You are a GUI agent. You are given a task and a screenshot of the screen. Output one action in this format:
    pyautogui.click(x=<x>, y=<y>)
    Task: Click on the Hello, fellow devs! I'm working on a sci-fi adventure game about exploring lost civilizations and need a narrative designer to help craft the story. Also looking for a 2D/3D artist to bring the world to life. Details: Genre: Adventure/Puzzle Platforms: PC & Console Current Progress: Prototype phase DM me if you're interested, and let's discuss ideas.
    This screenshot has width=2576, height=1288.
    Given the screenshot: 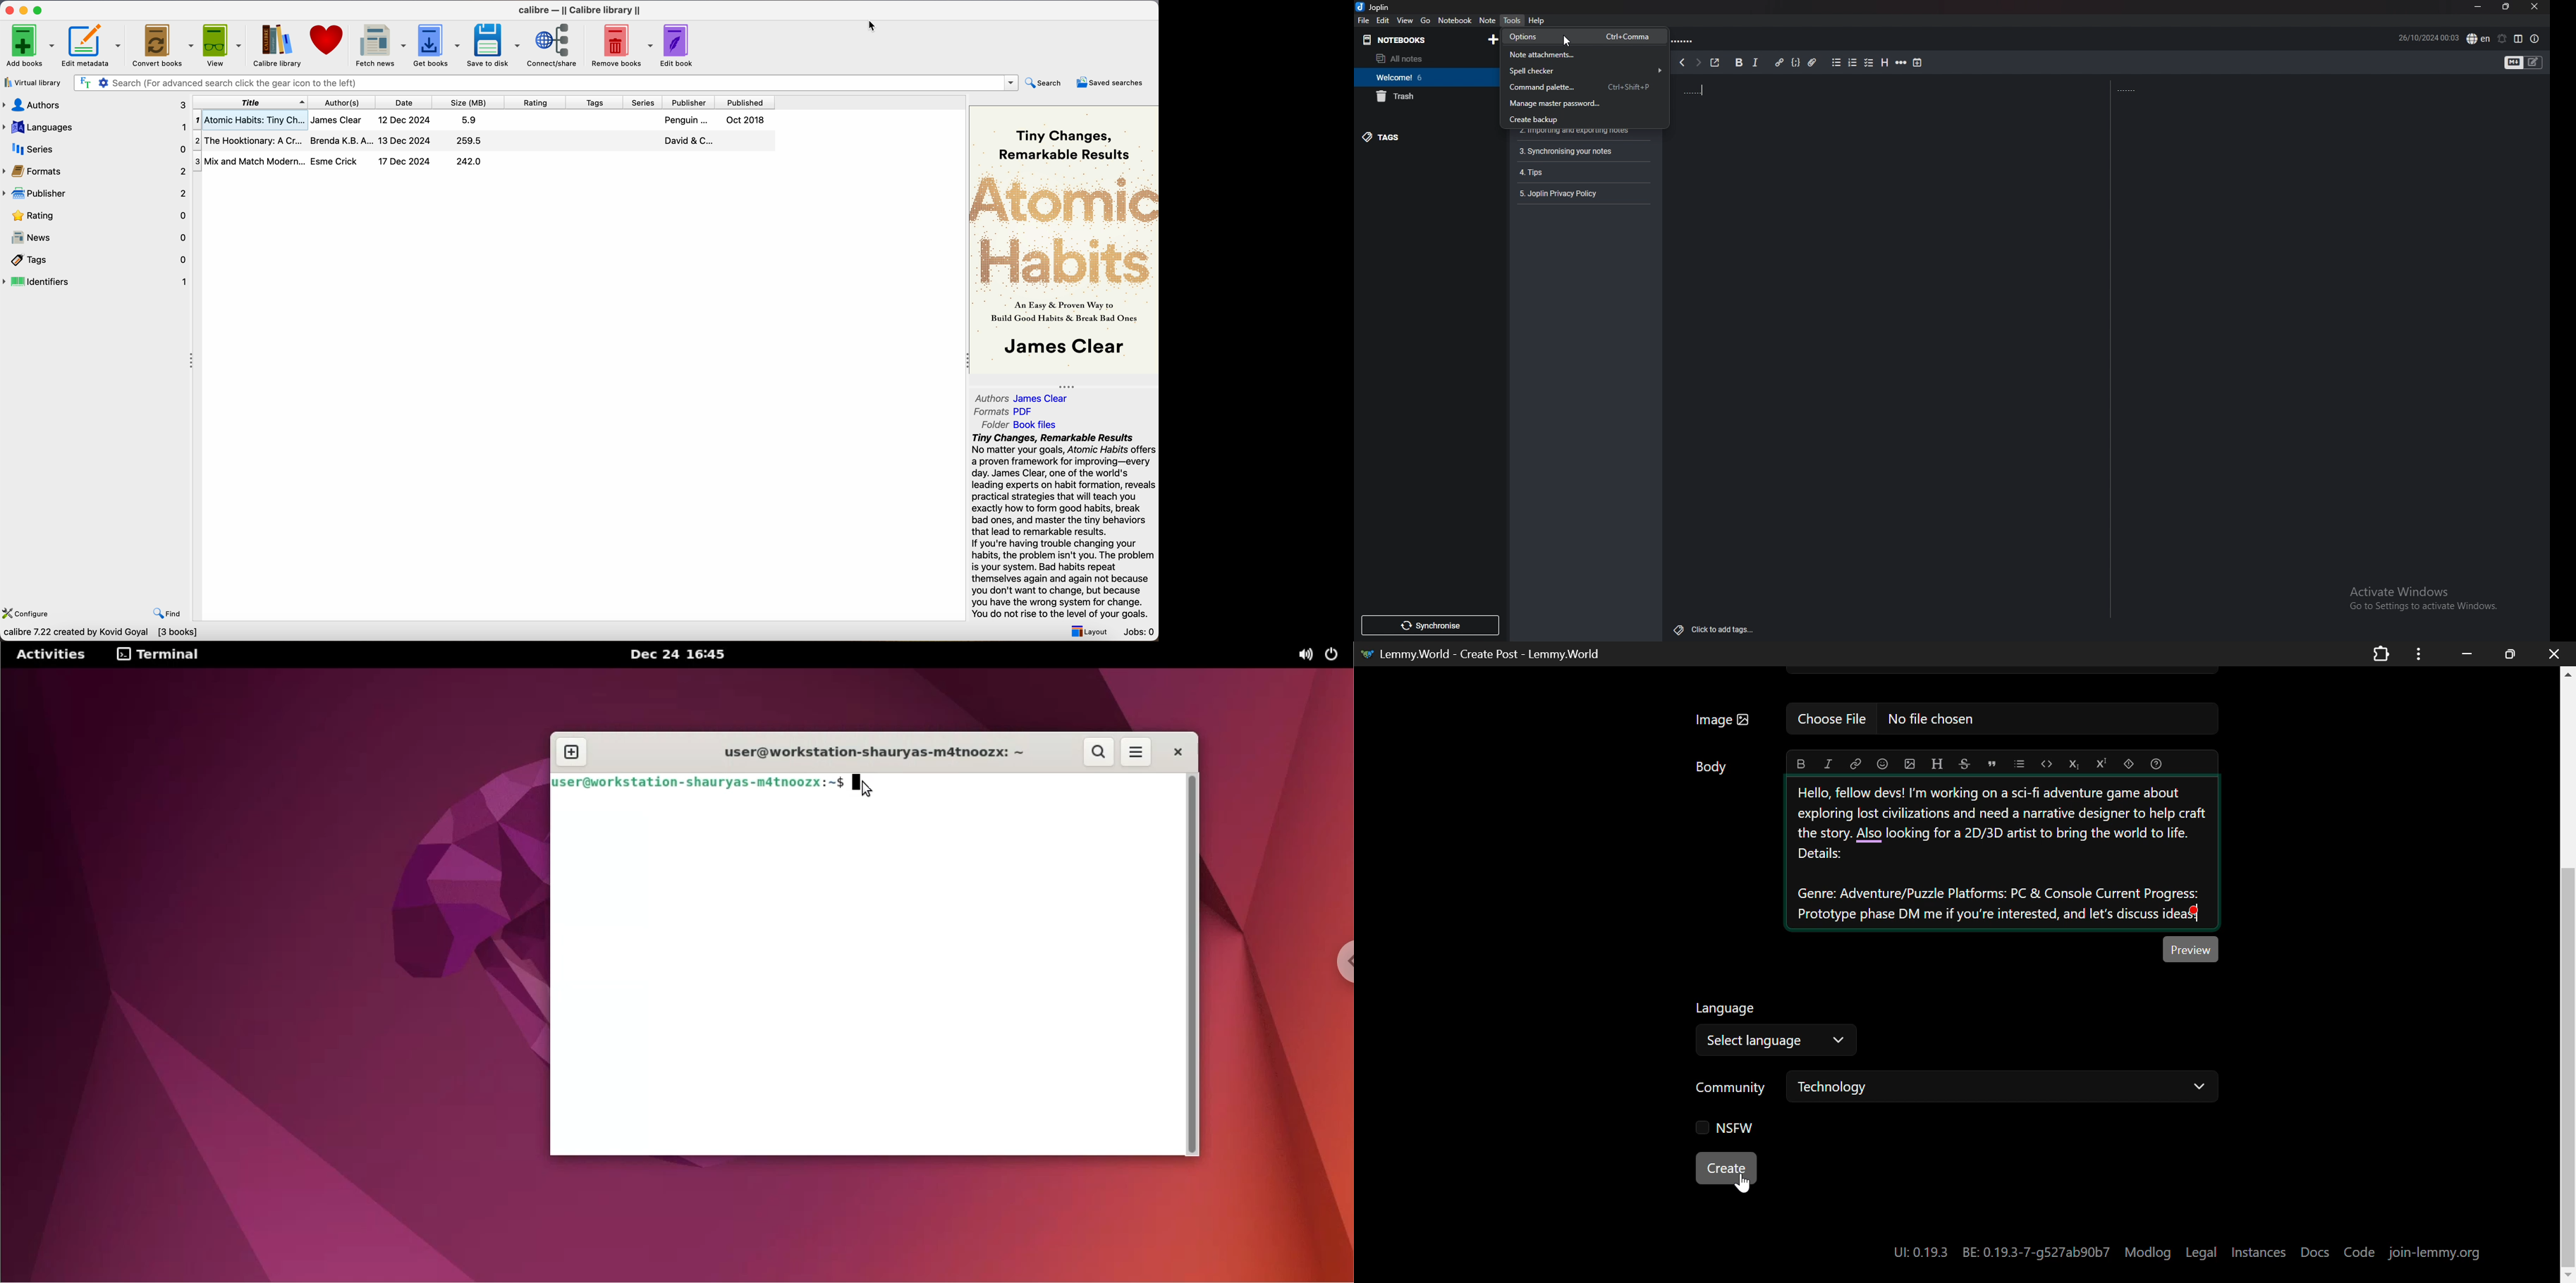 What is the action you would take?
    pyautogui.click(x=2003, y=853)
    